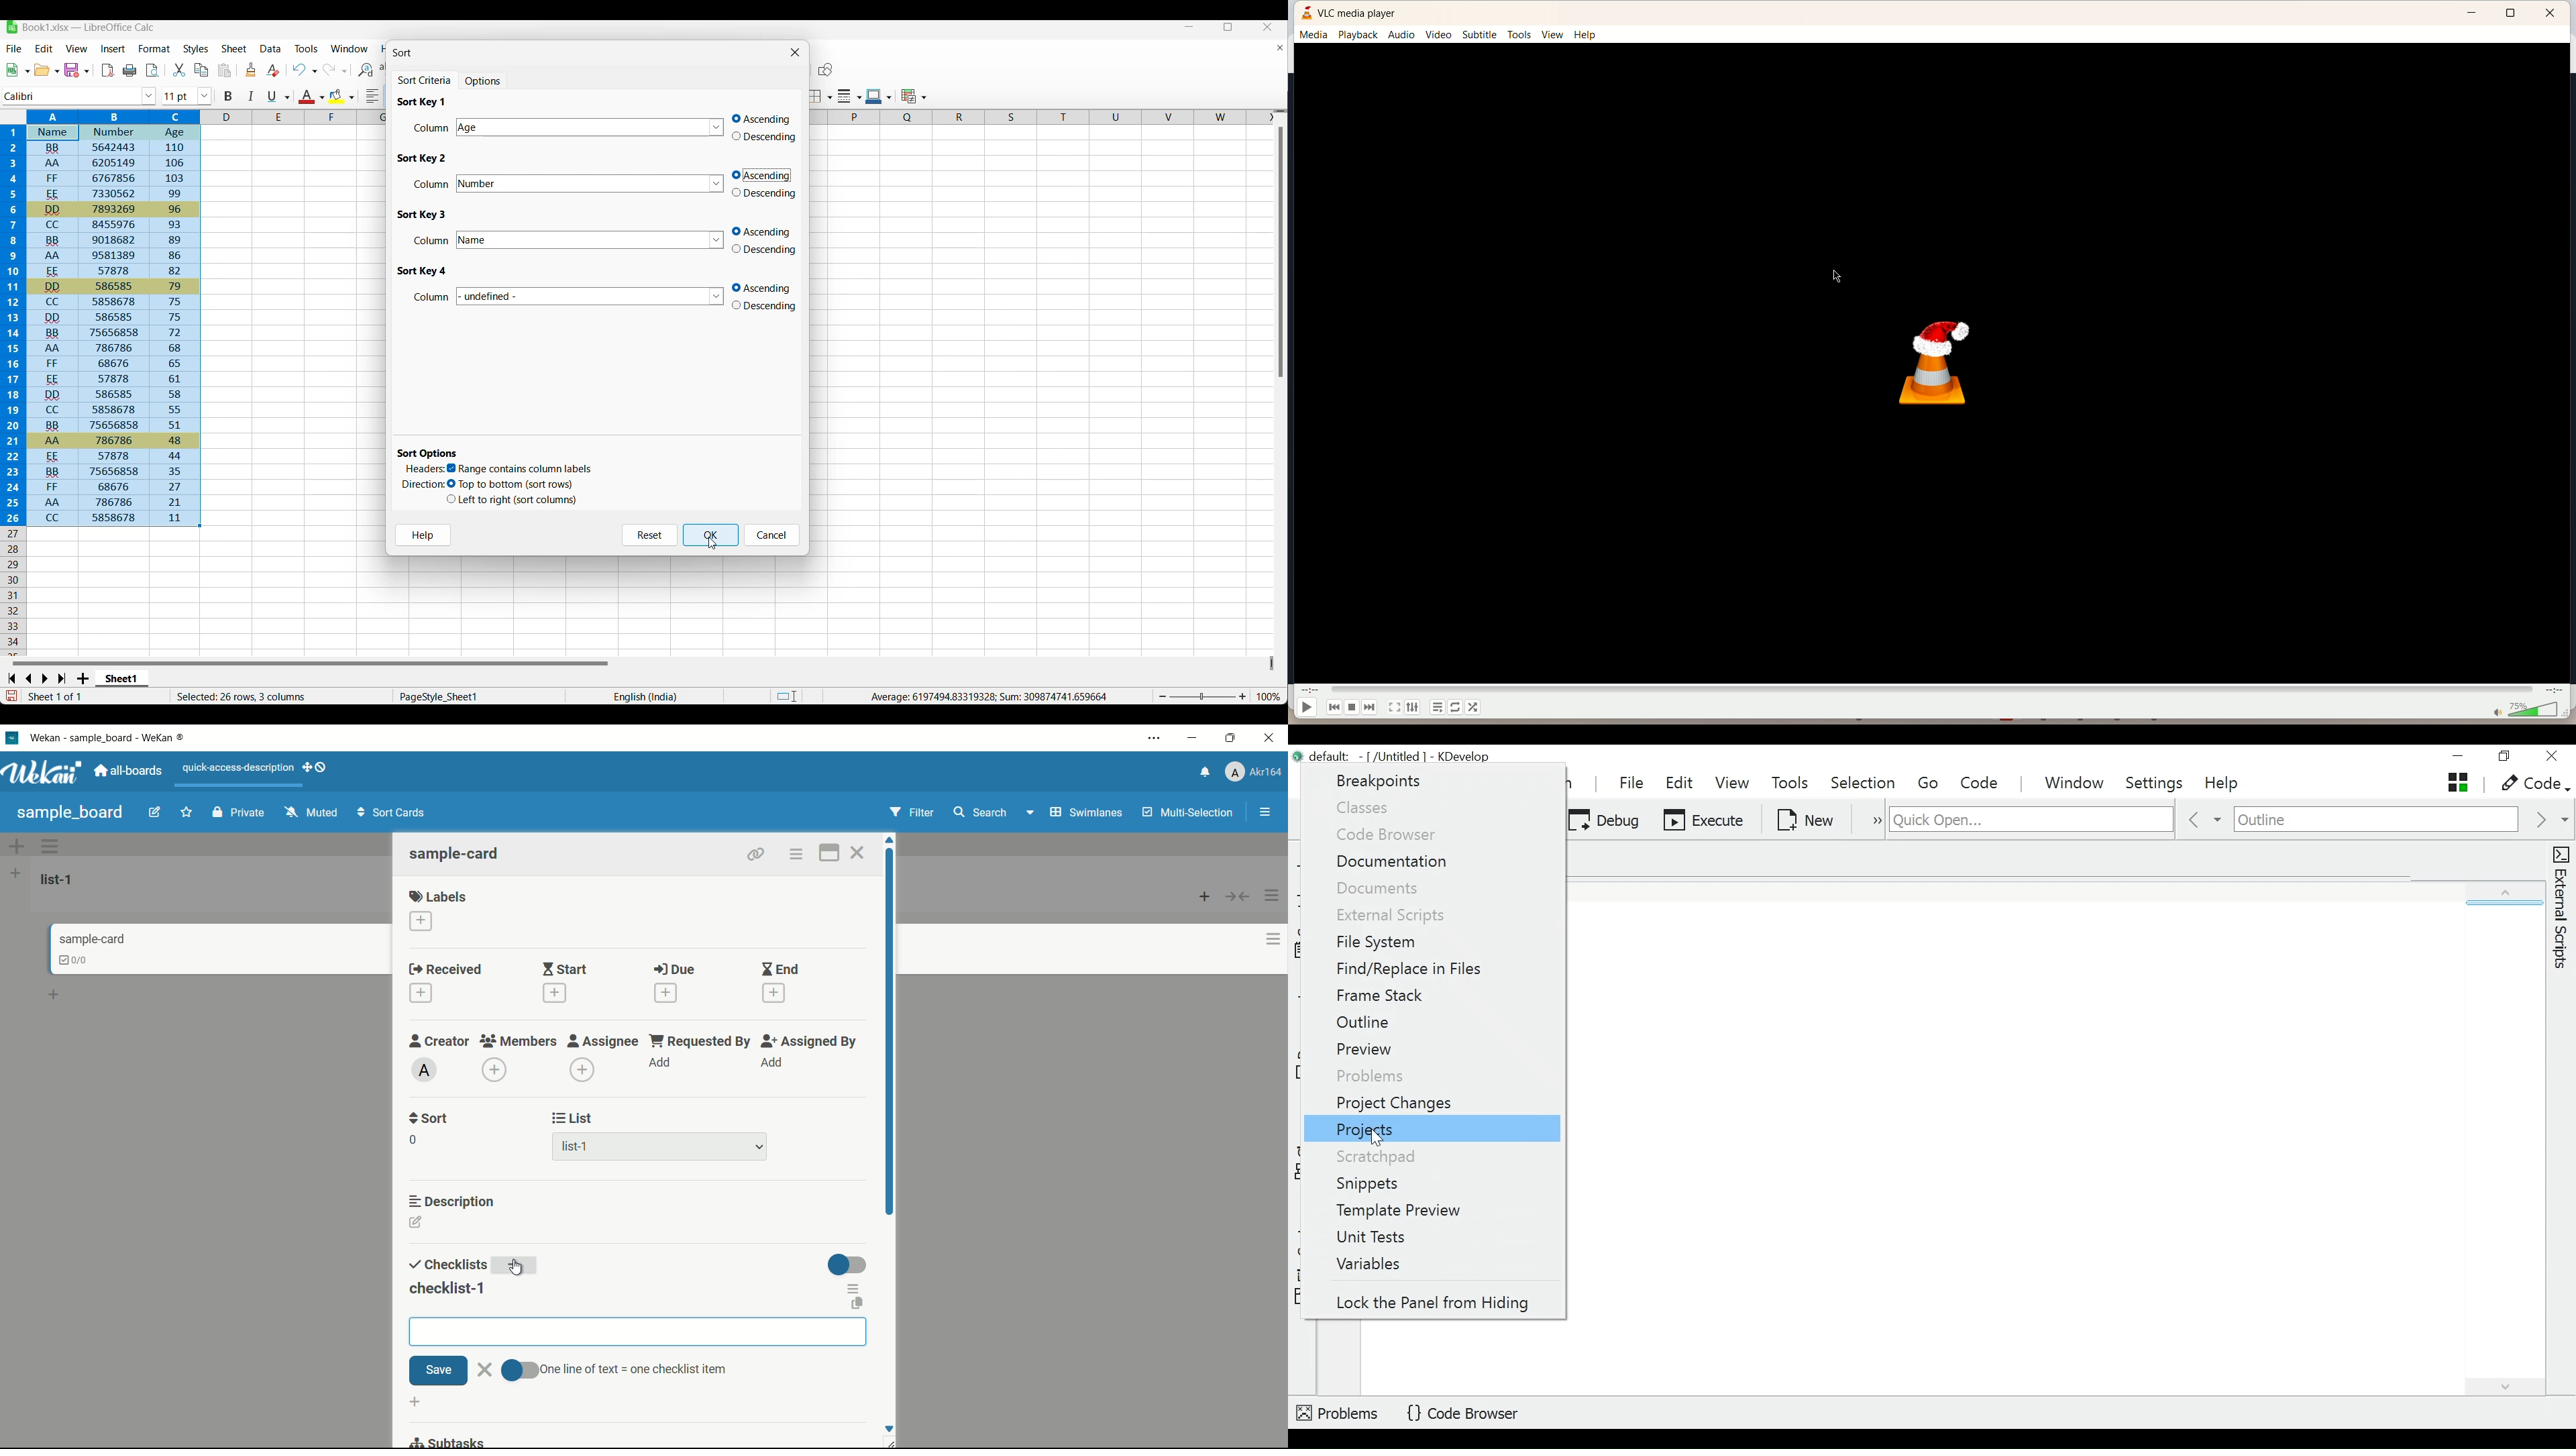  What do you see at coordinates (18, 70) in the screenshot?
I see `New document options` at bounding box center [18, 70].